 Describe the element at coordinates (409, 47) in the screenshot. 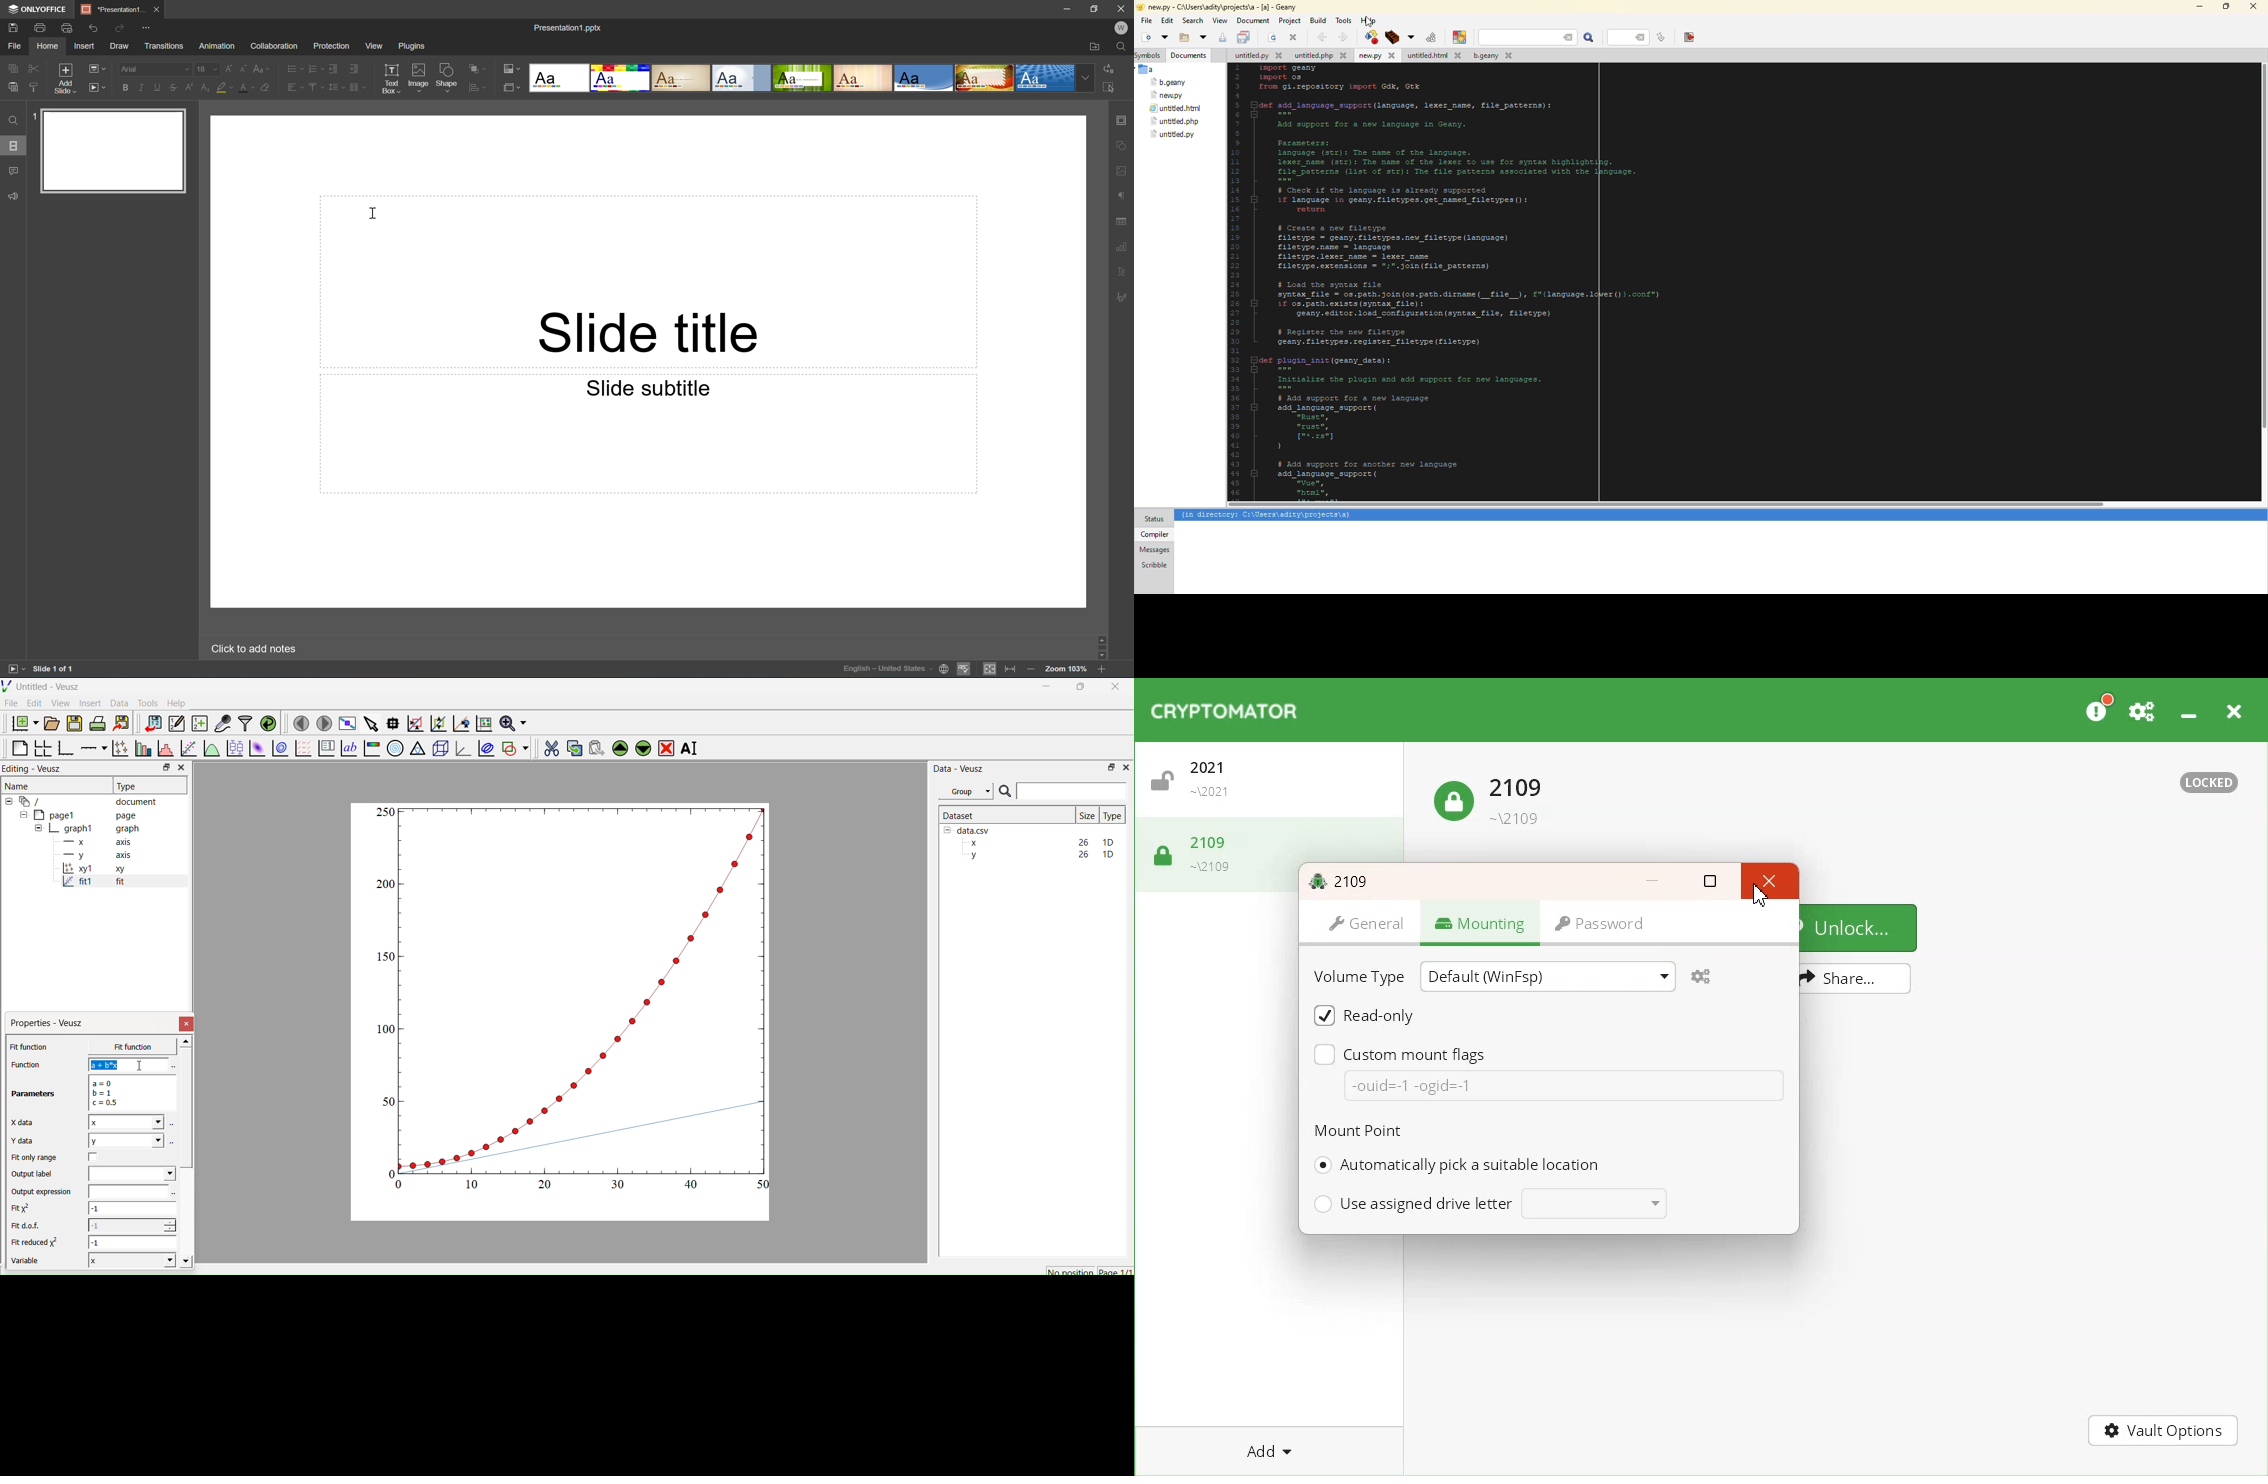

I see `Plugins` at that location.